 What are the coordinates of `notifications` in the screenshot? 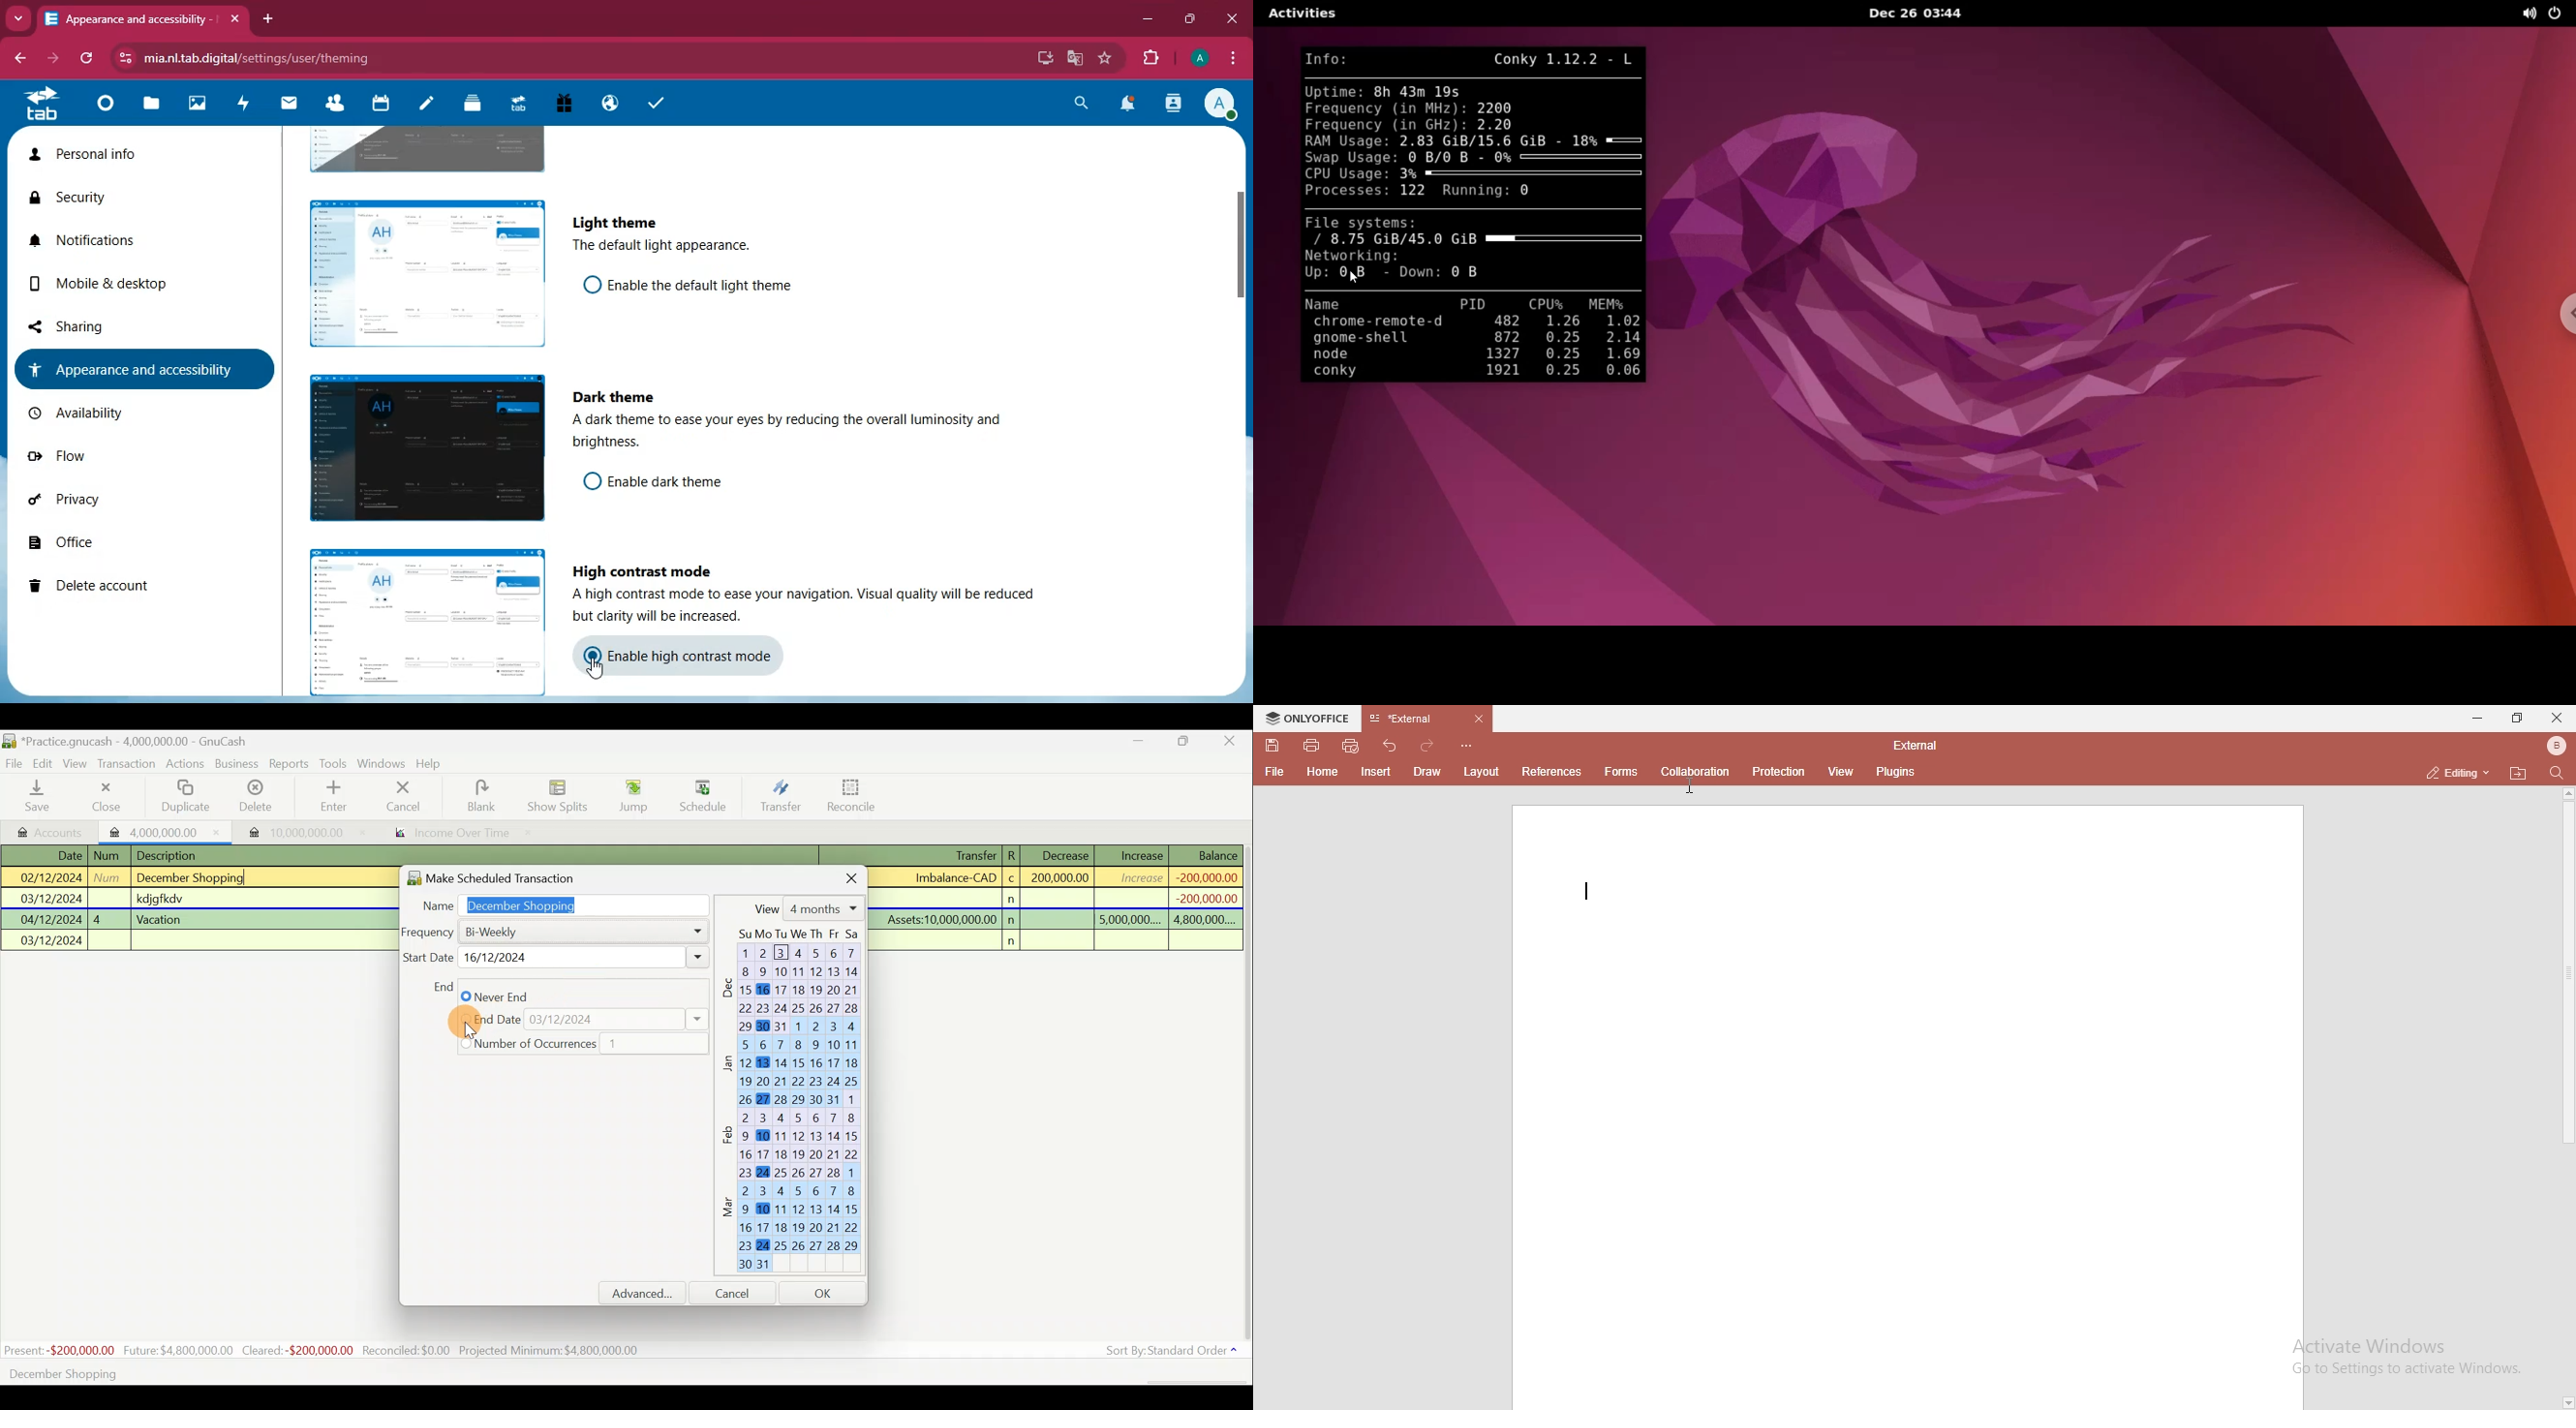 It's located at (103, 241).